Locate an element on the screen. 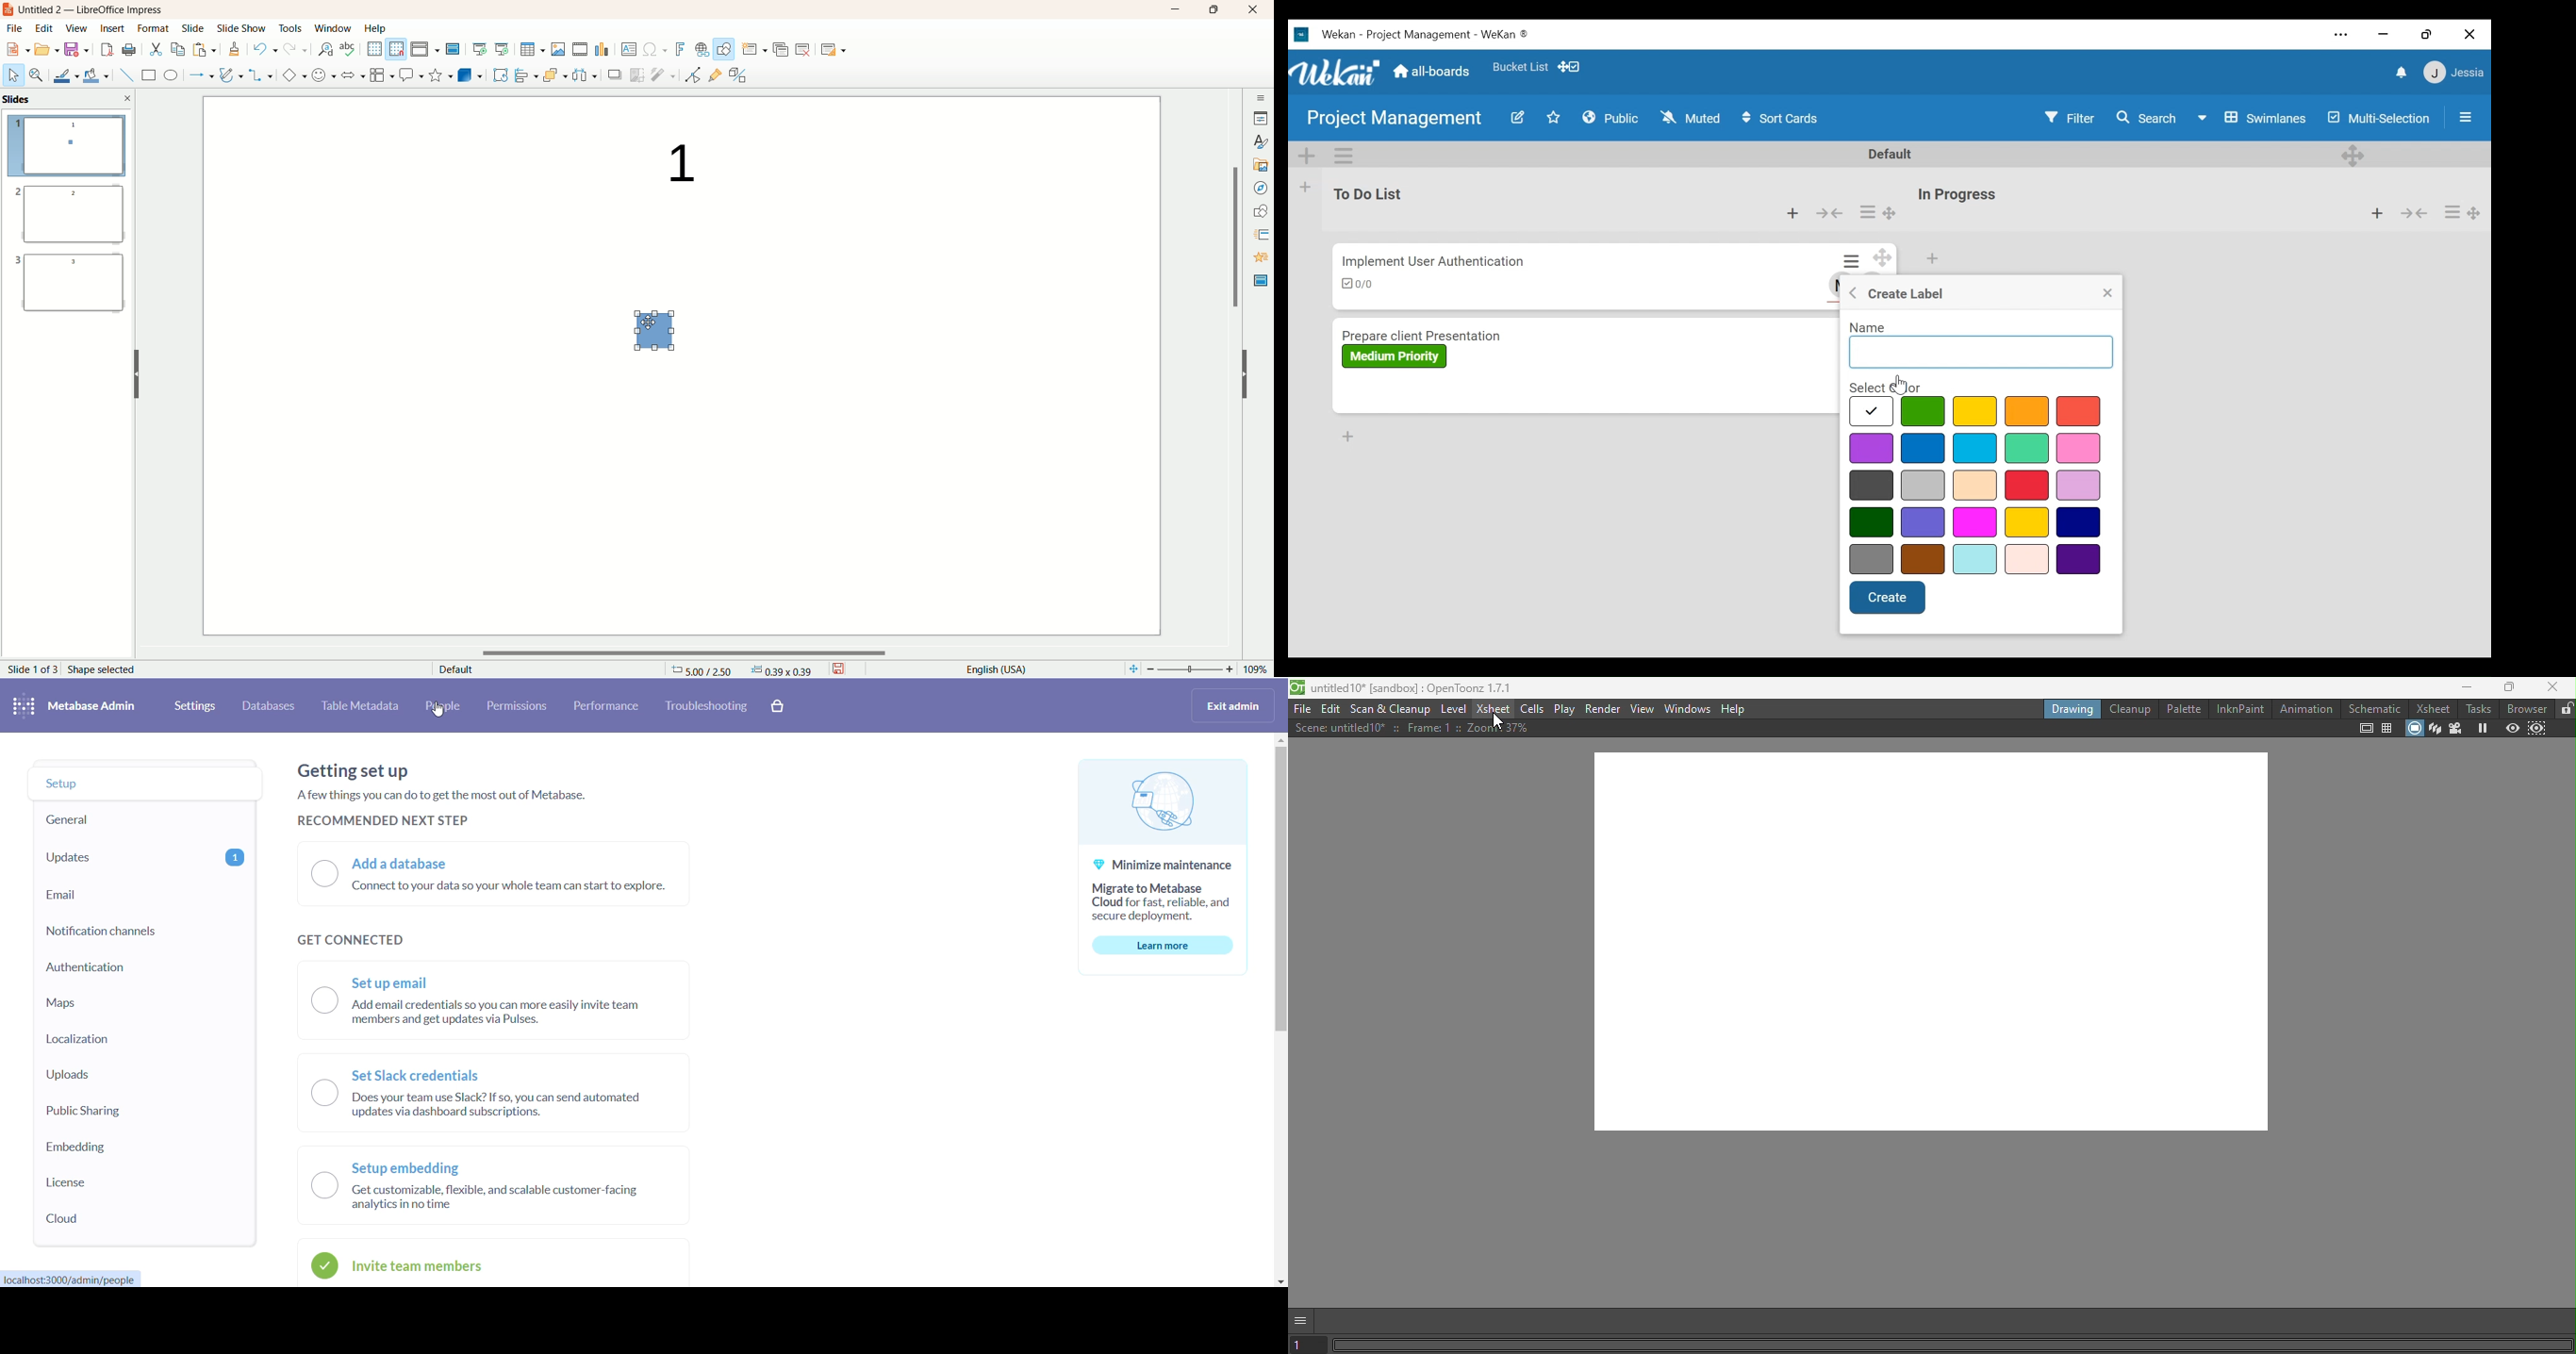  hide is located at coordinates (1252, 378).